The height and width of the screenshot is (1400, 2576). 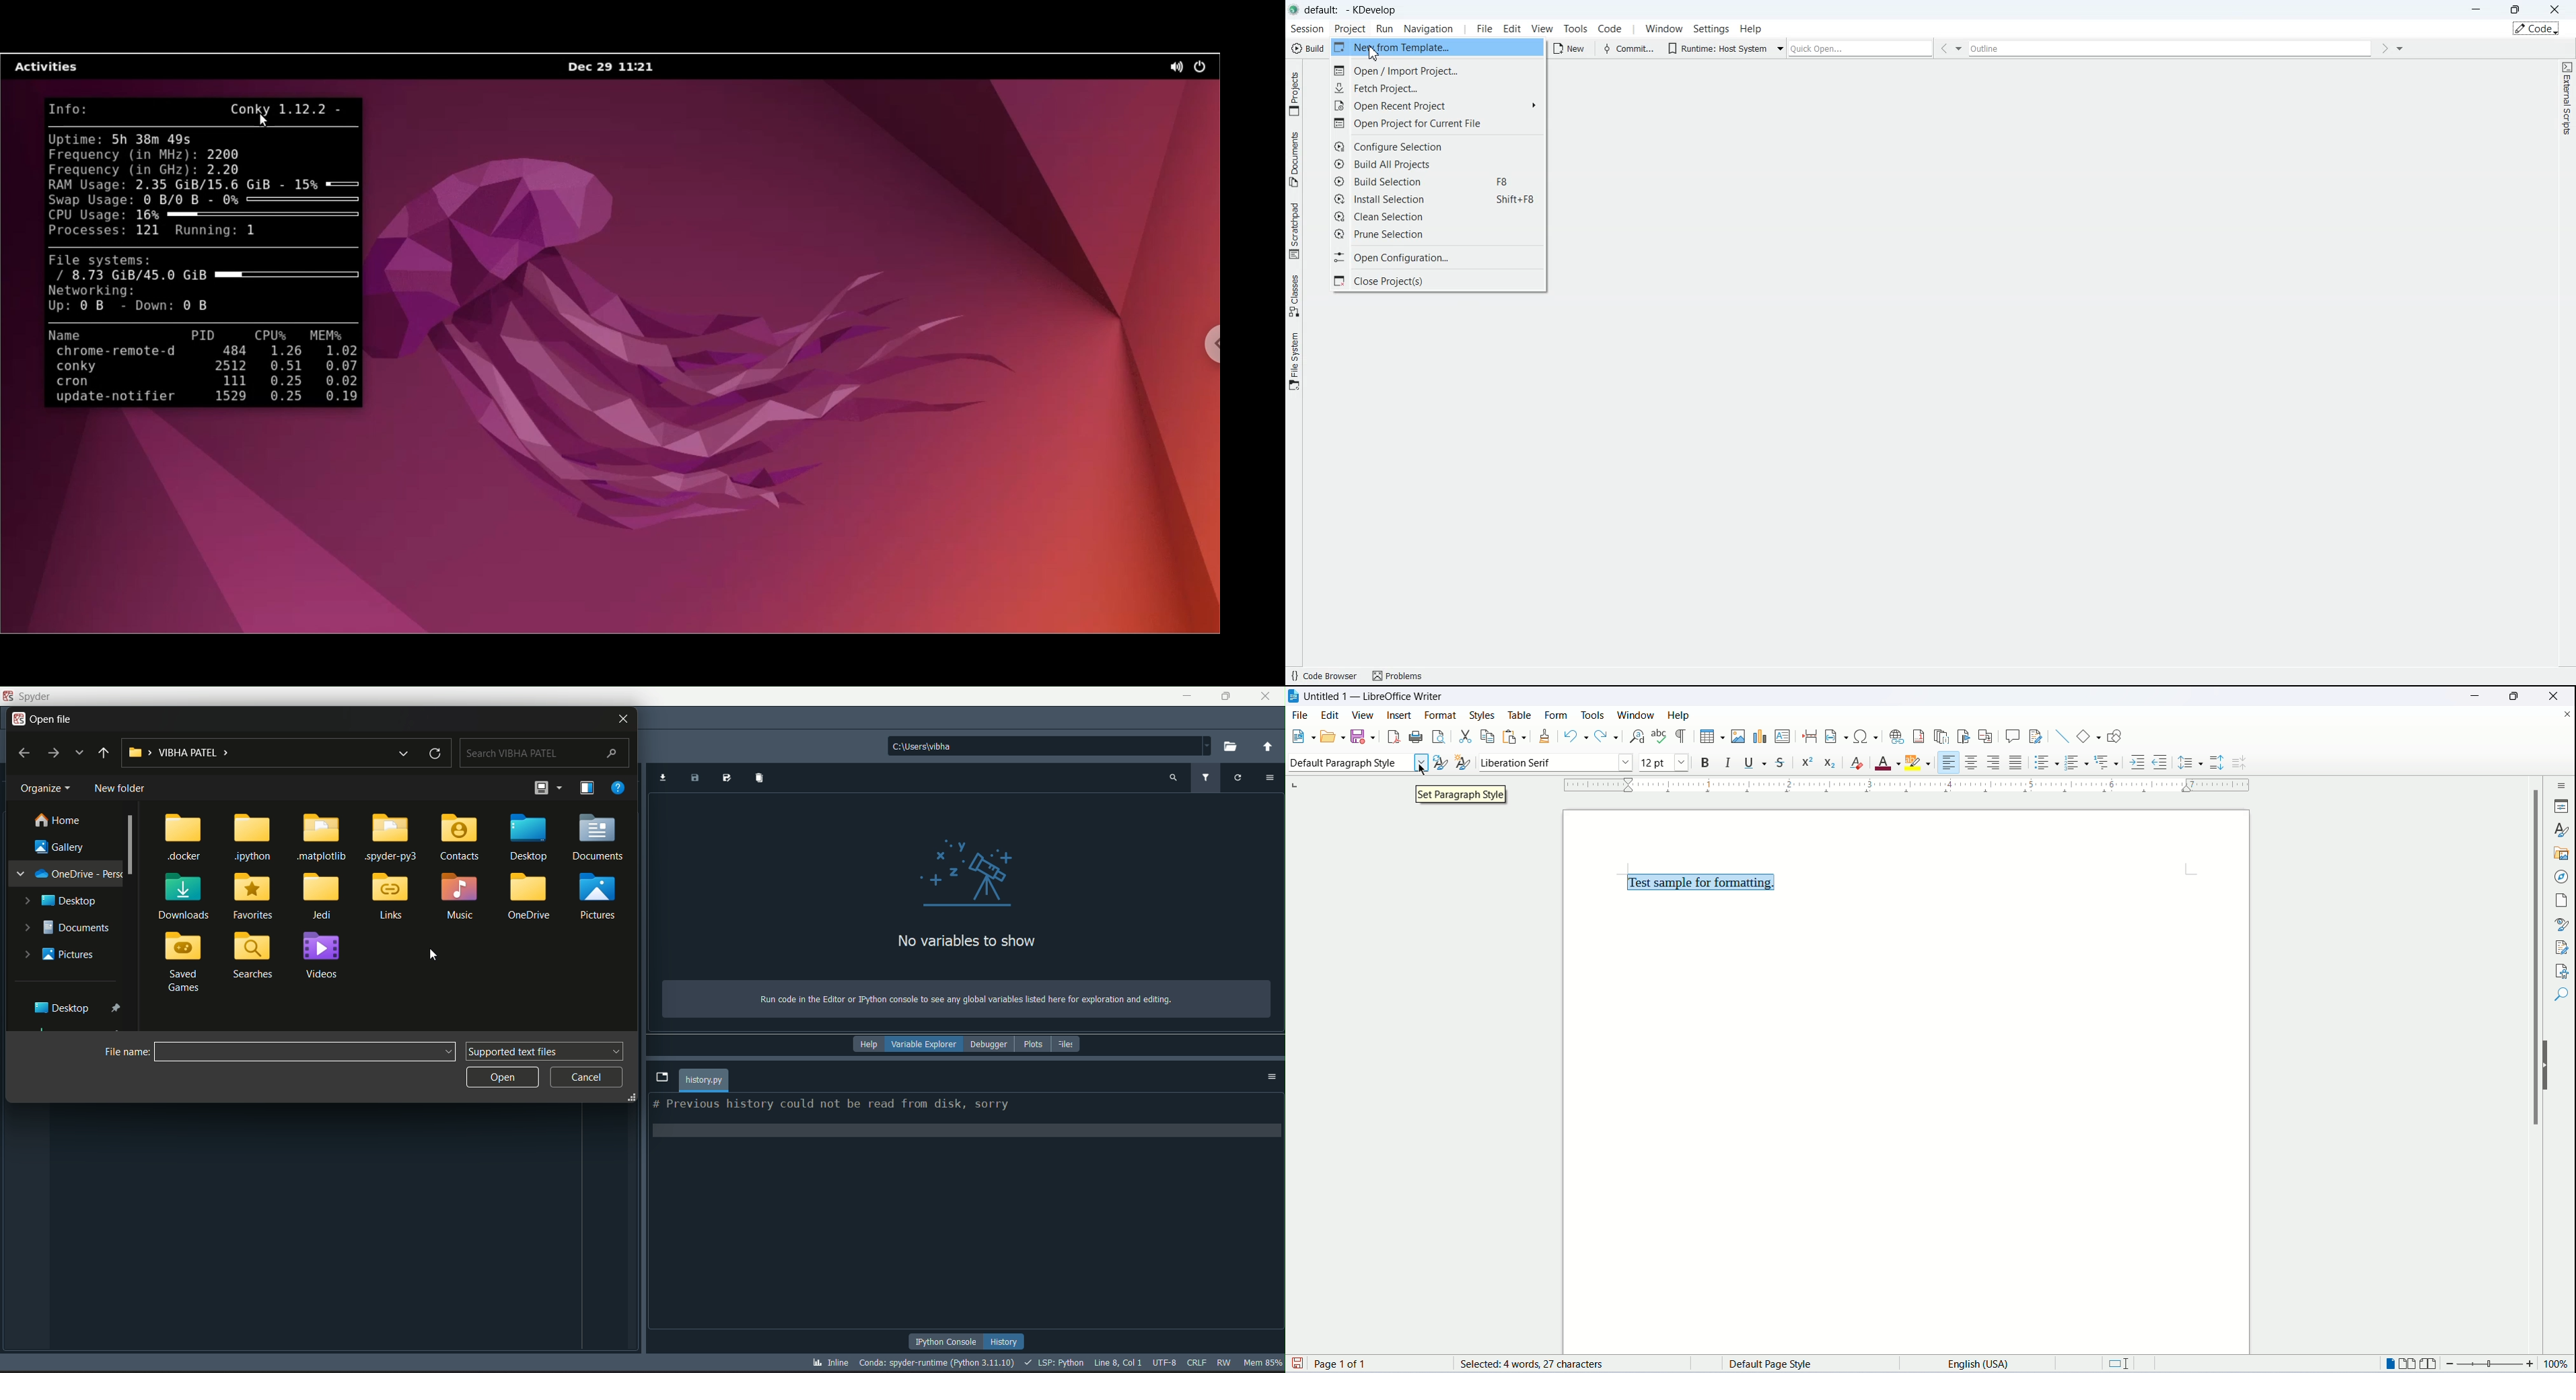 I want to click on oneDrive, so click(x=532, y=898).